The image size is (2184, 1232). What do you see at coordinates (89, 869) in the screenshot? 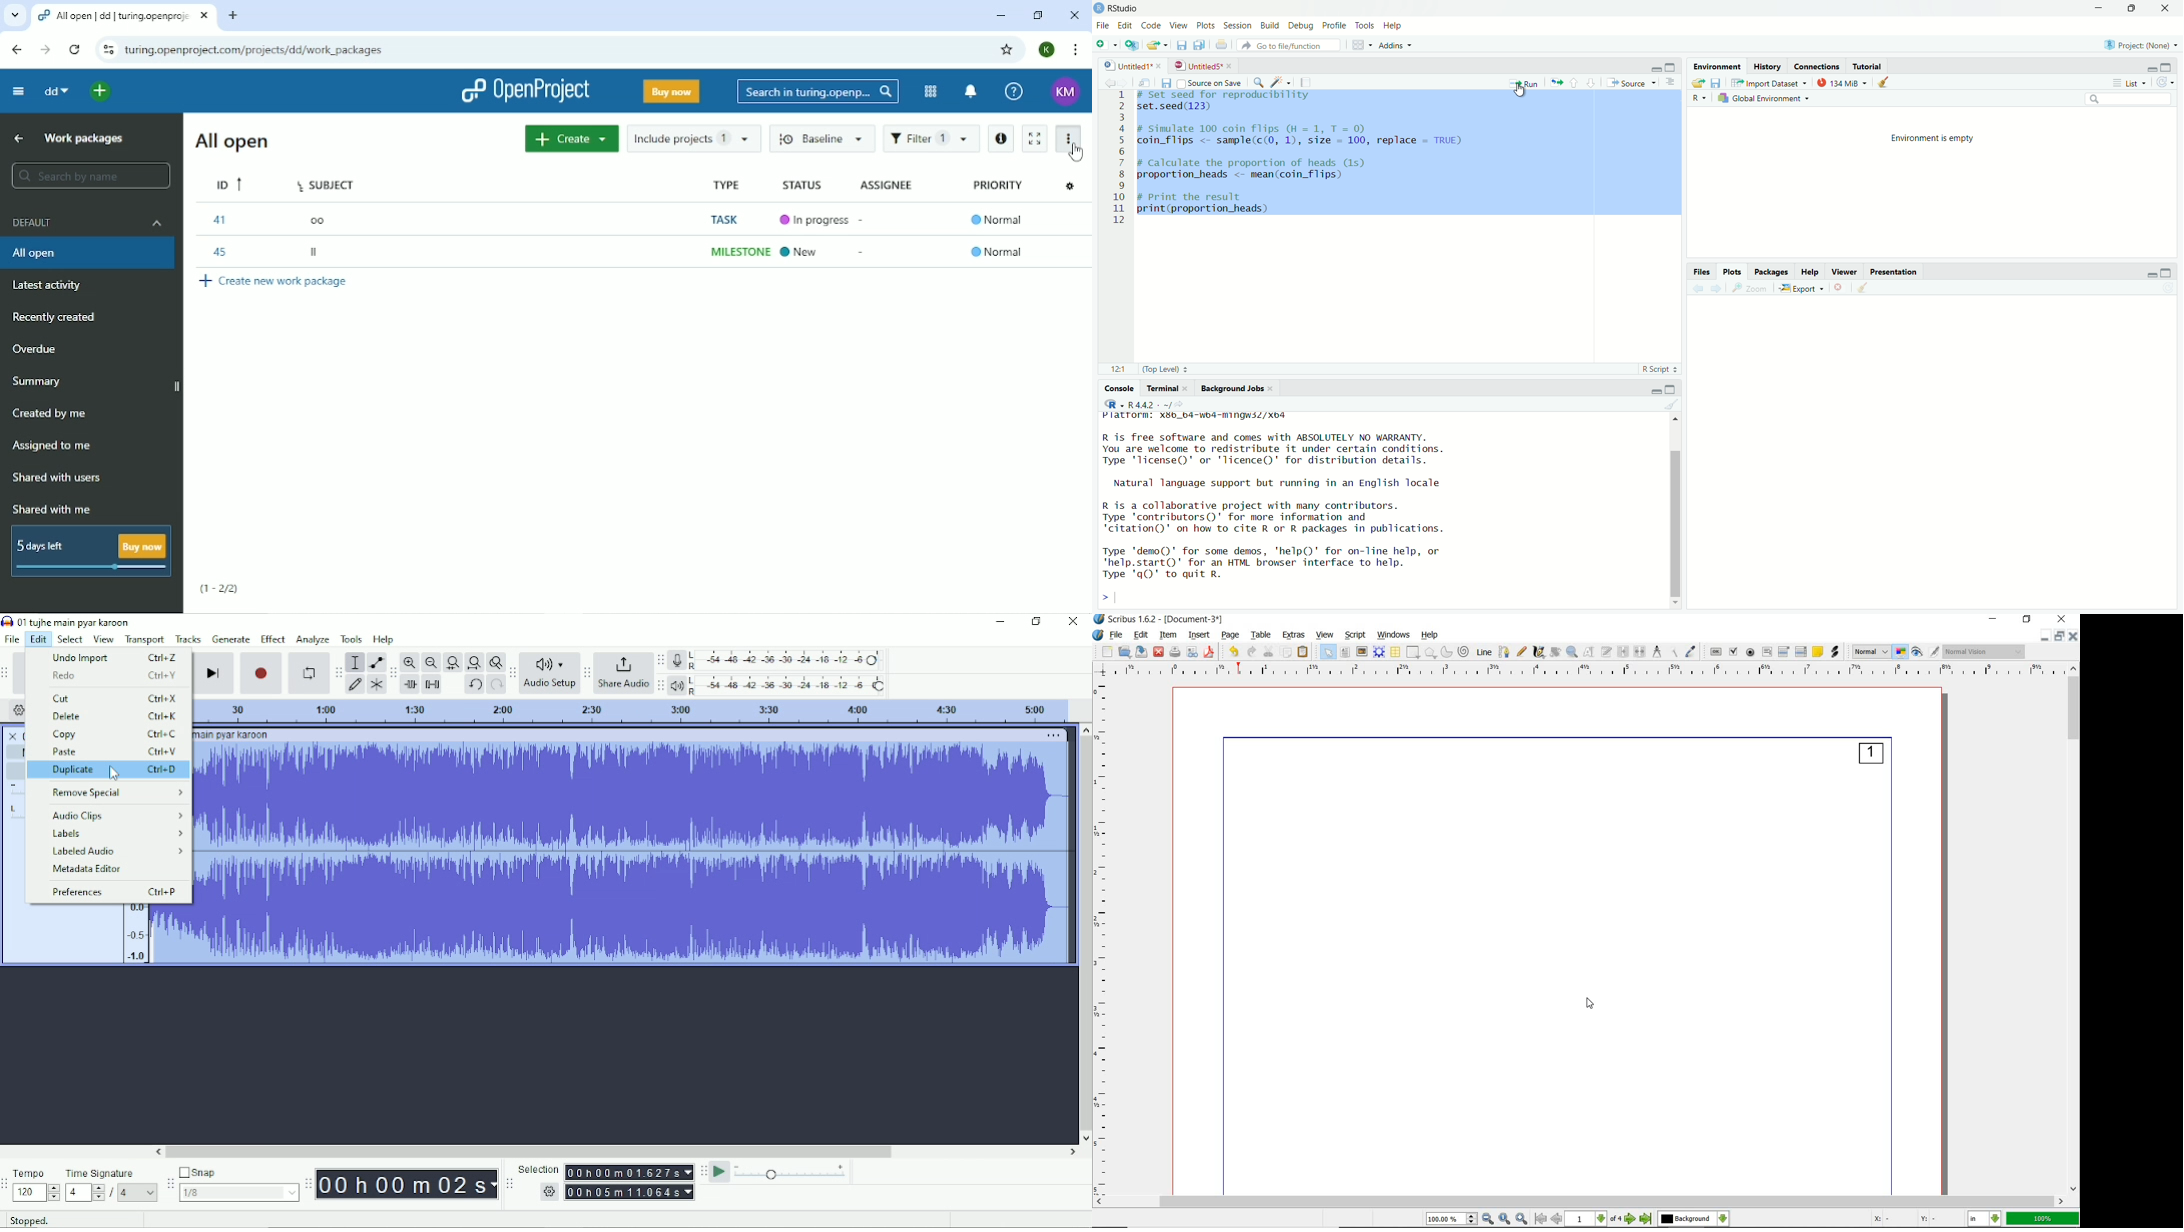
I see `Metadata Editor` at bounding box center [89, 869].